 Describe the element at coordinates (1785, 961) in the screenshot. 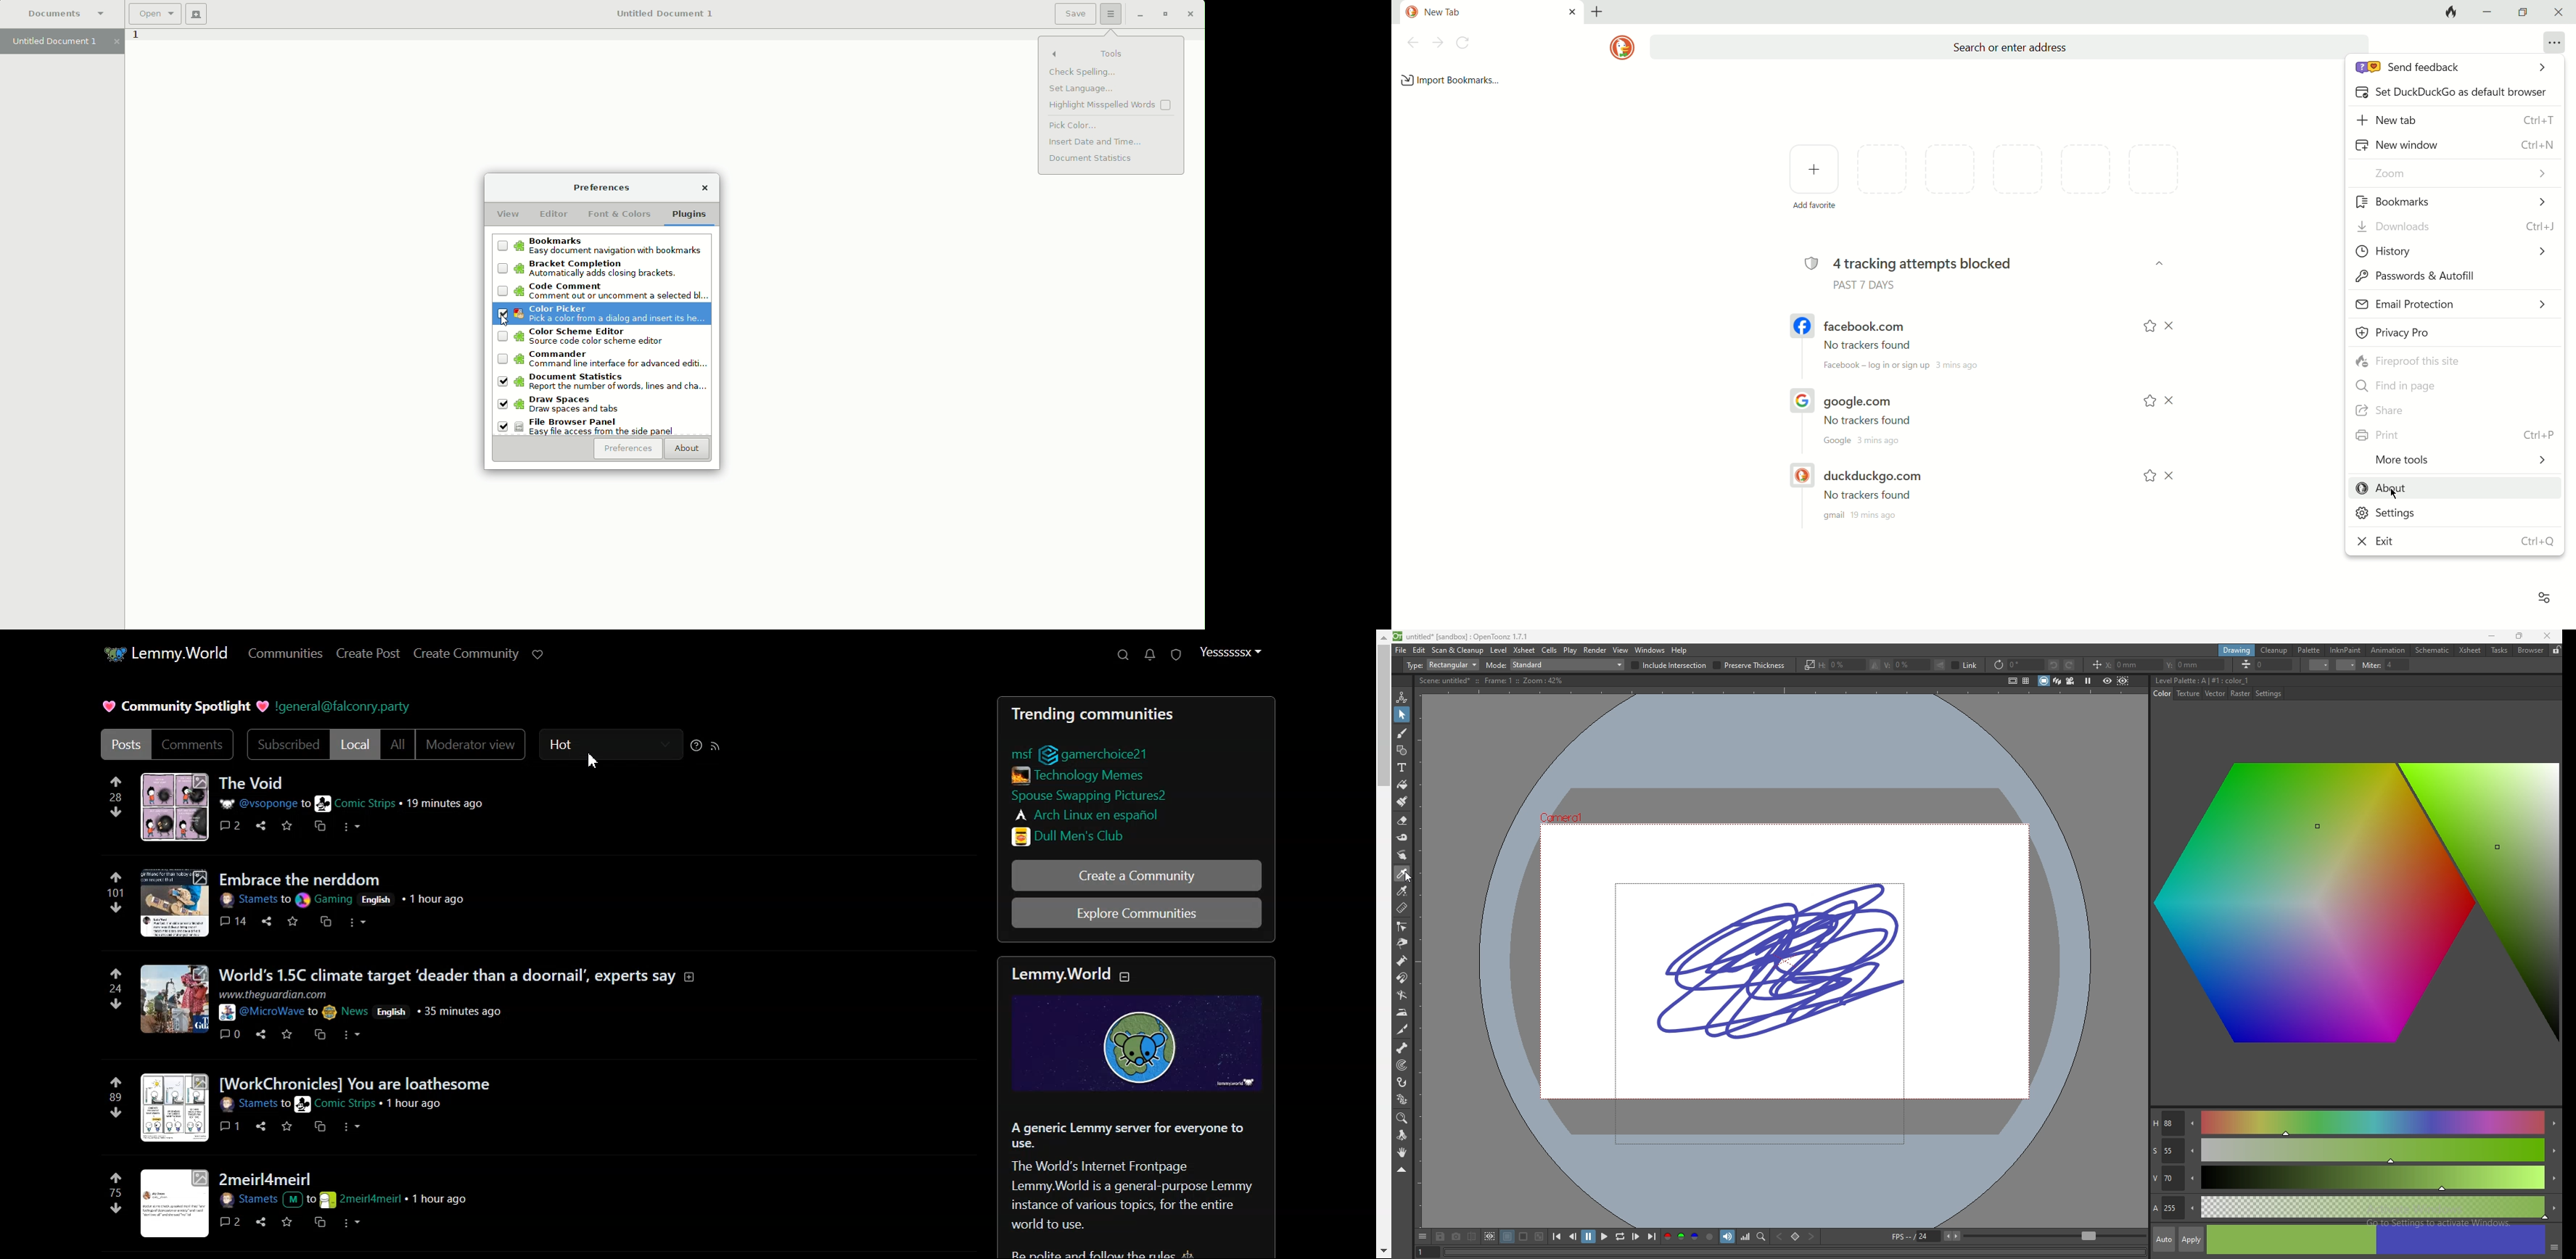

I see `drawing` at that location.